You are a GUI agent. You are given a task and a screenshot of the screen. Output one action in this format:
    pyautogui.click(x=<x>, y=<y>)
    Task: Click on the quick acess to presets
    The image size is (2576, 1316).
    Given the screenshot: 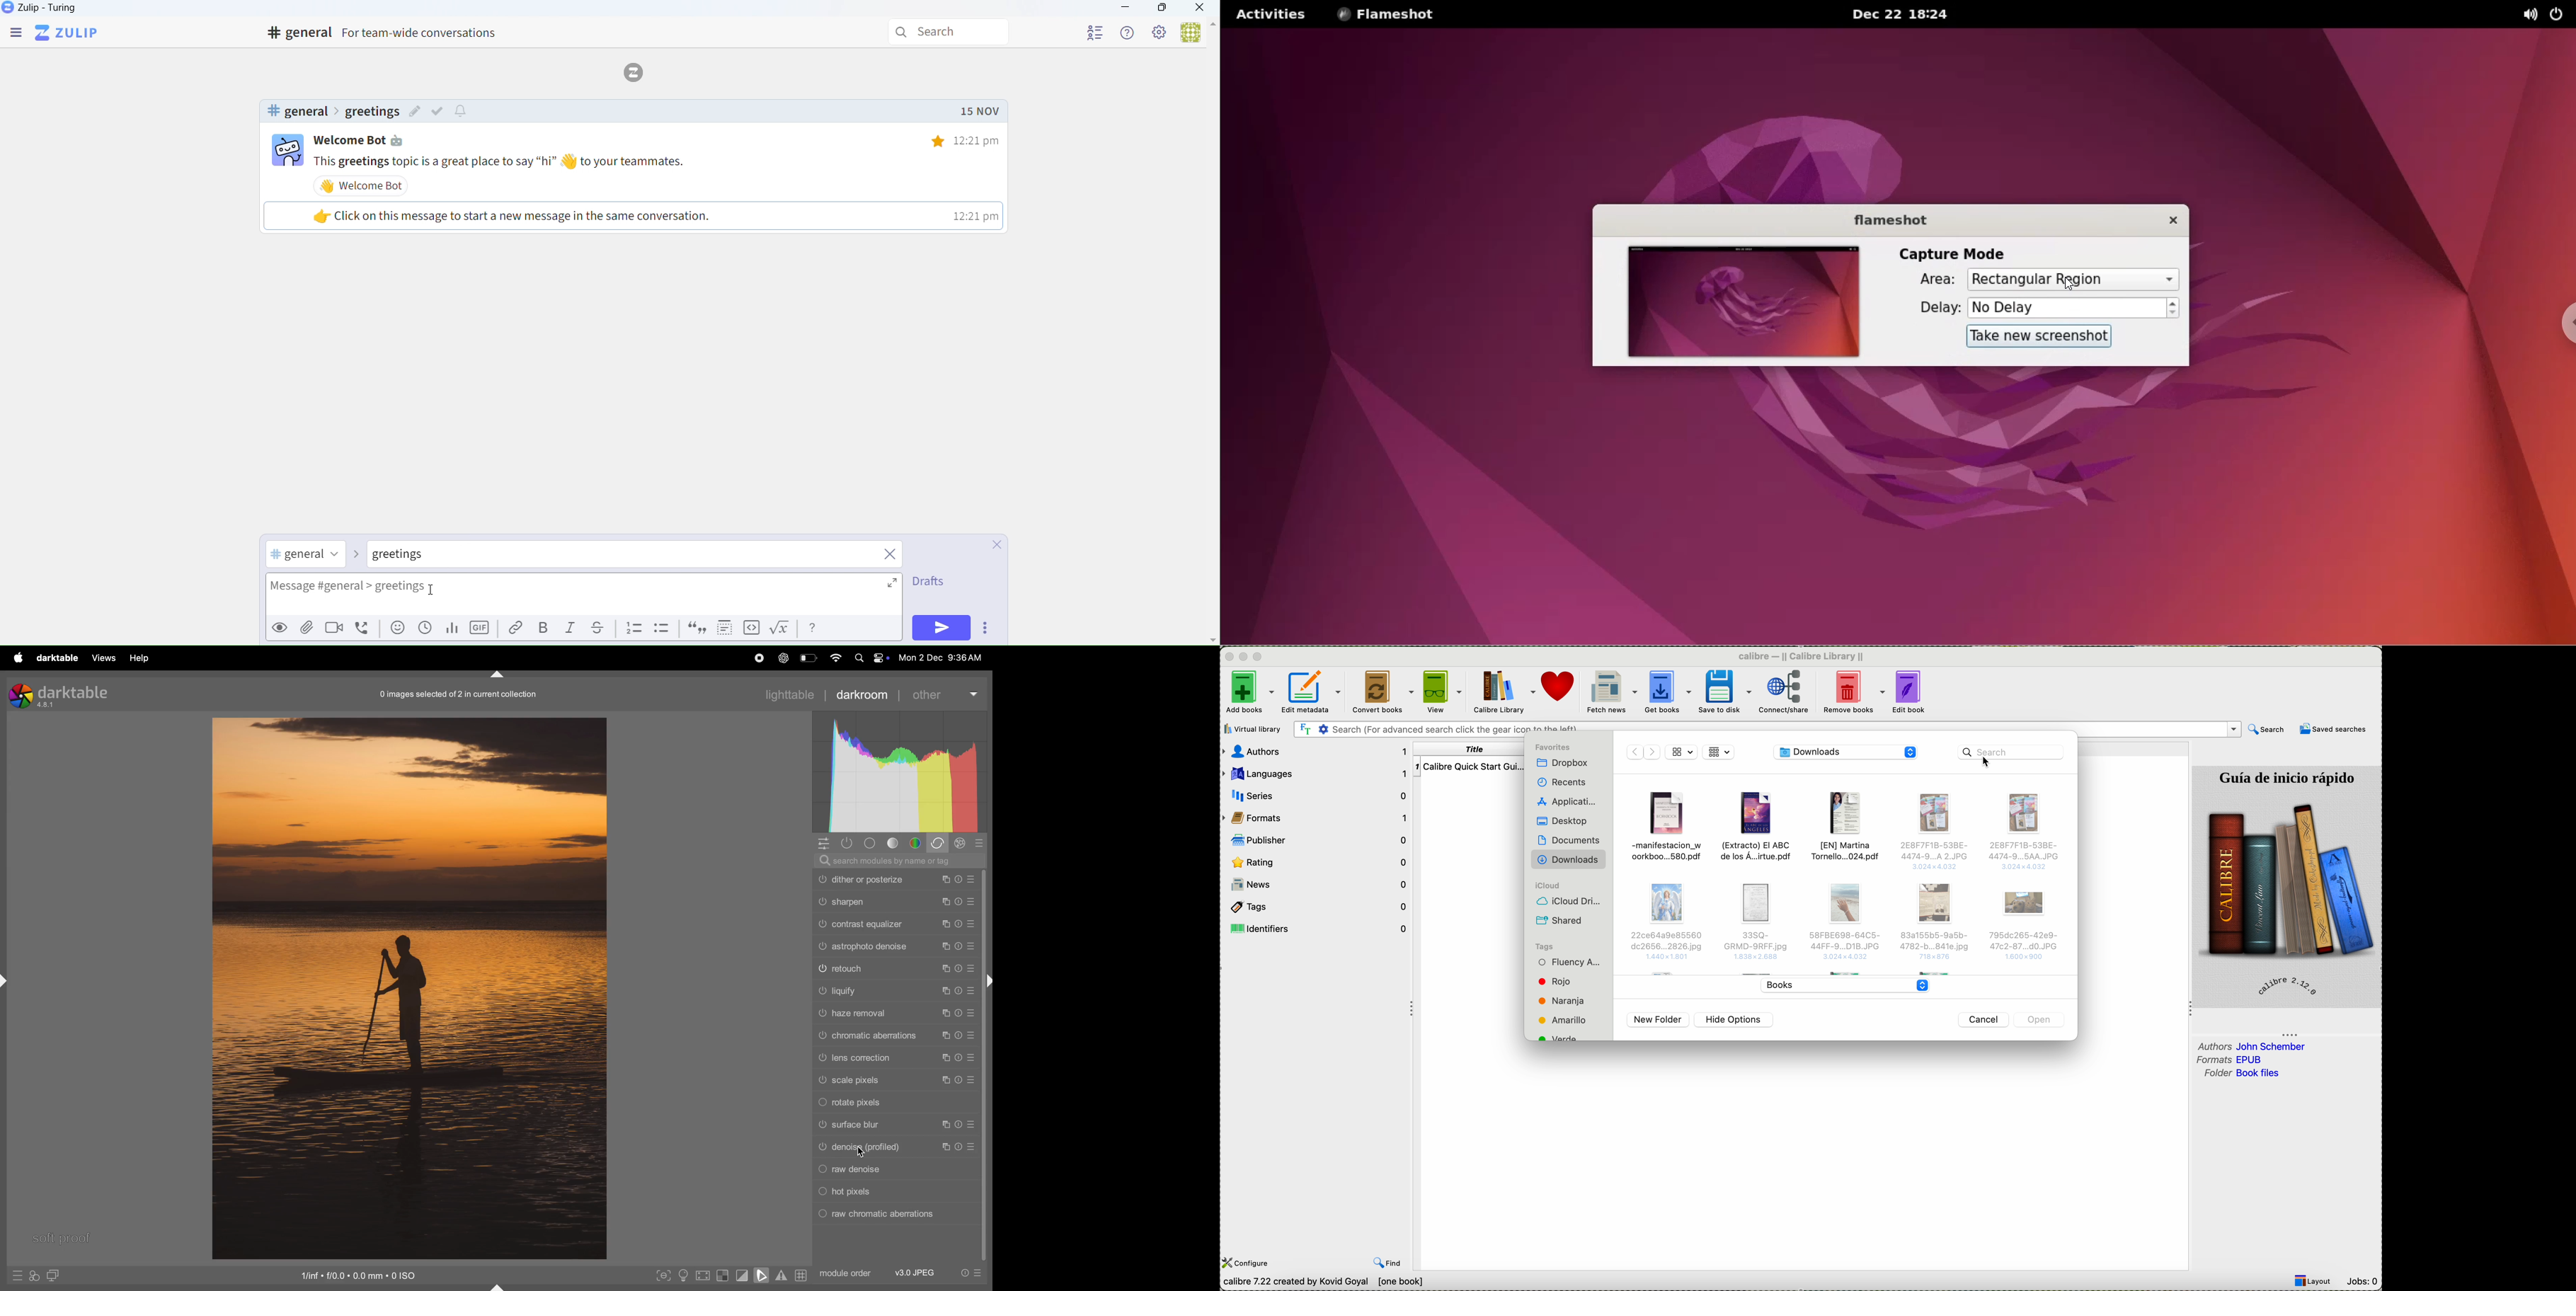 What is the action you would take?
    pyautogui.click(x=12, y=1275)
    